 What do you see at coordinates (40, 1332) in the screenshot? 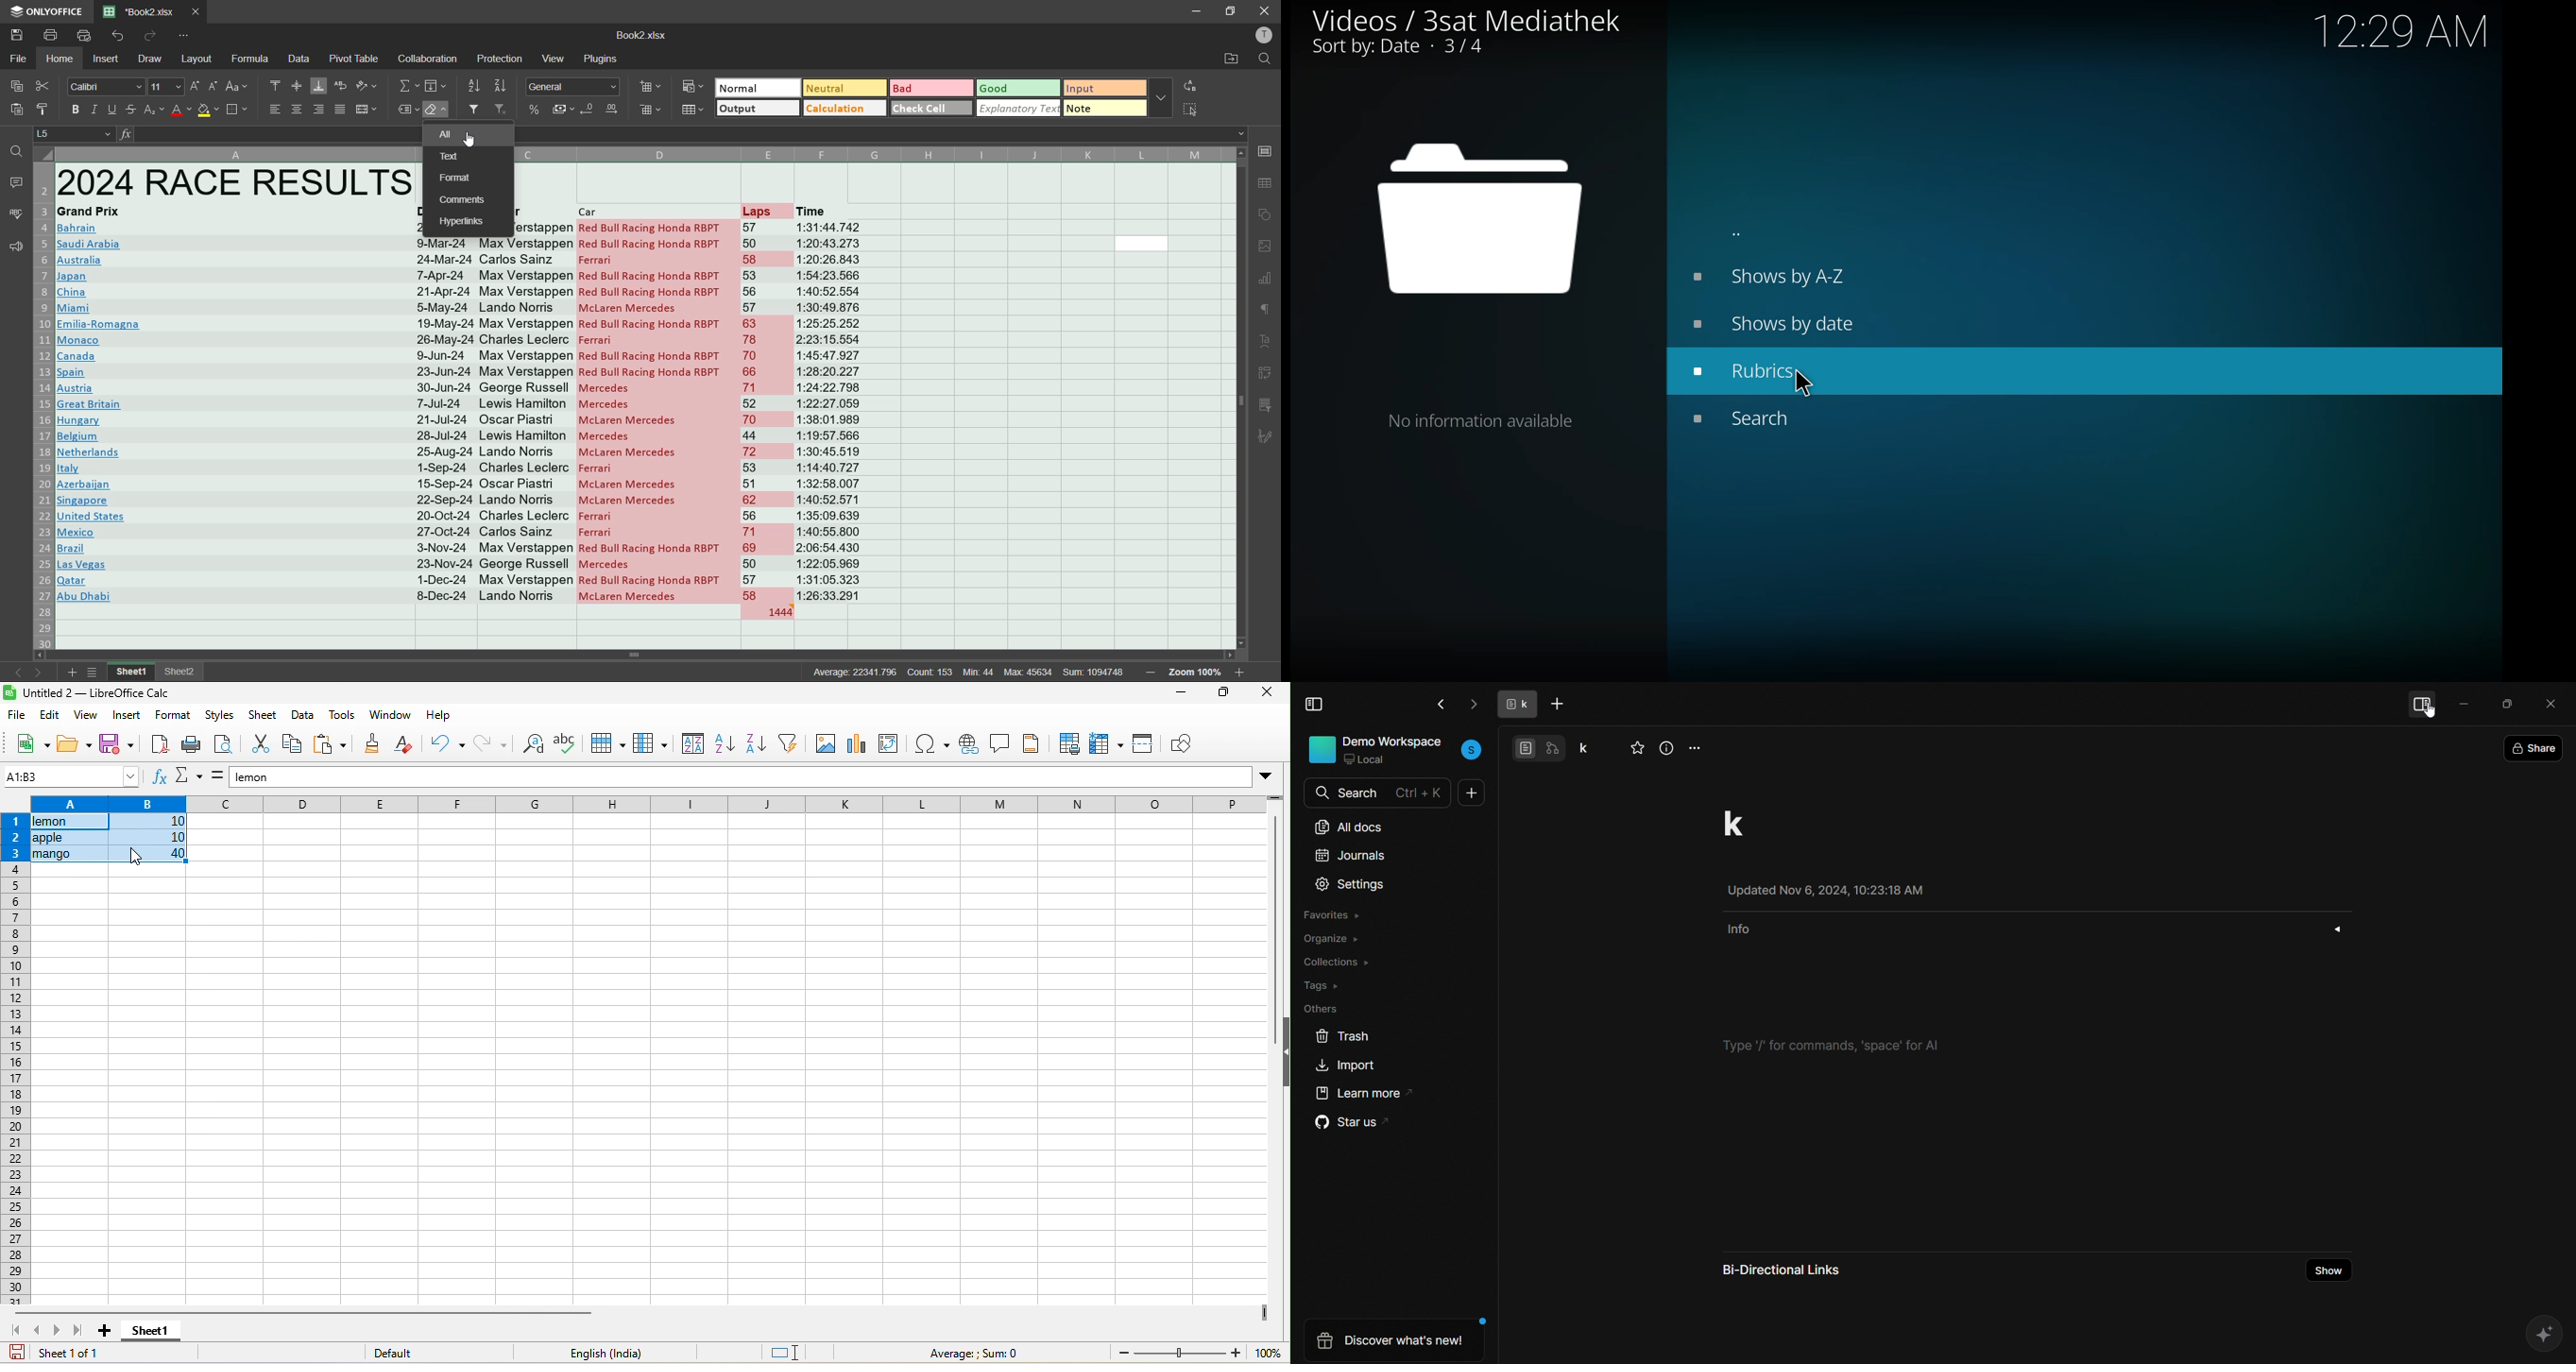
I see `scroll to previous sheet` at bounding box center [40, 1332].